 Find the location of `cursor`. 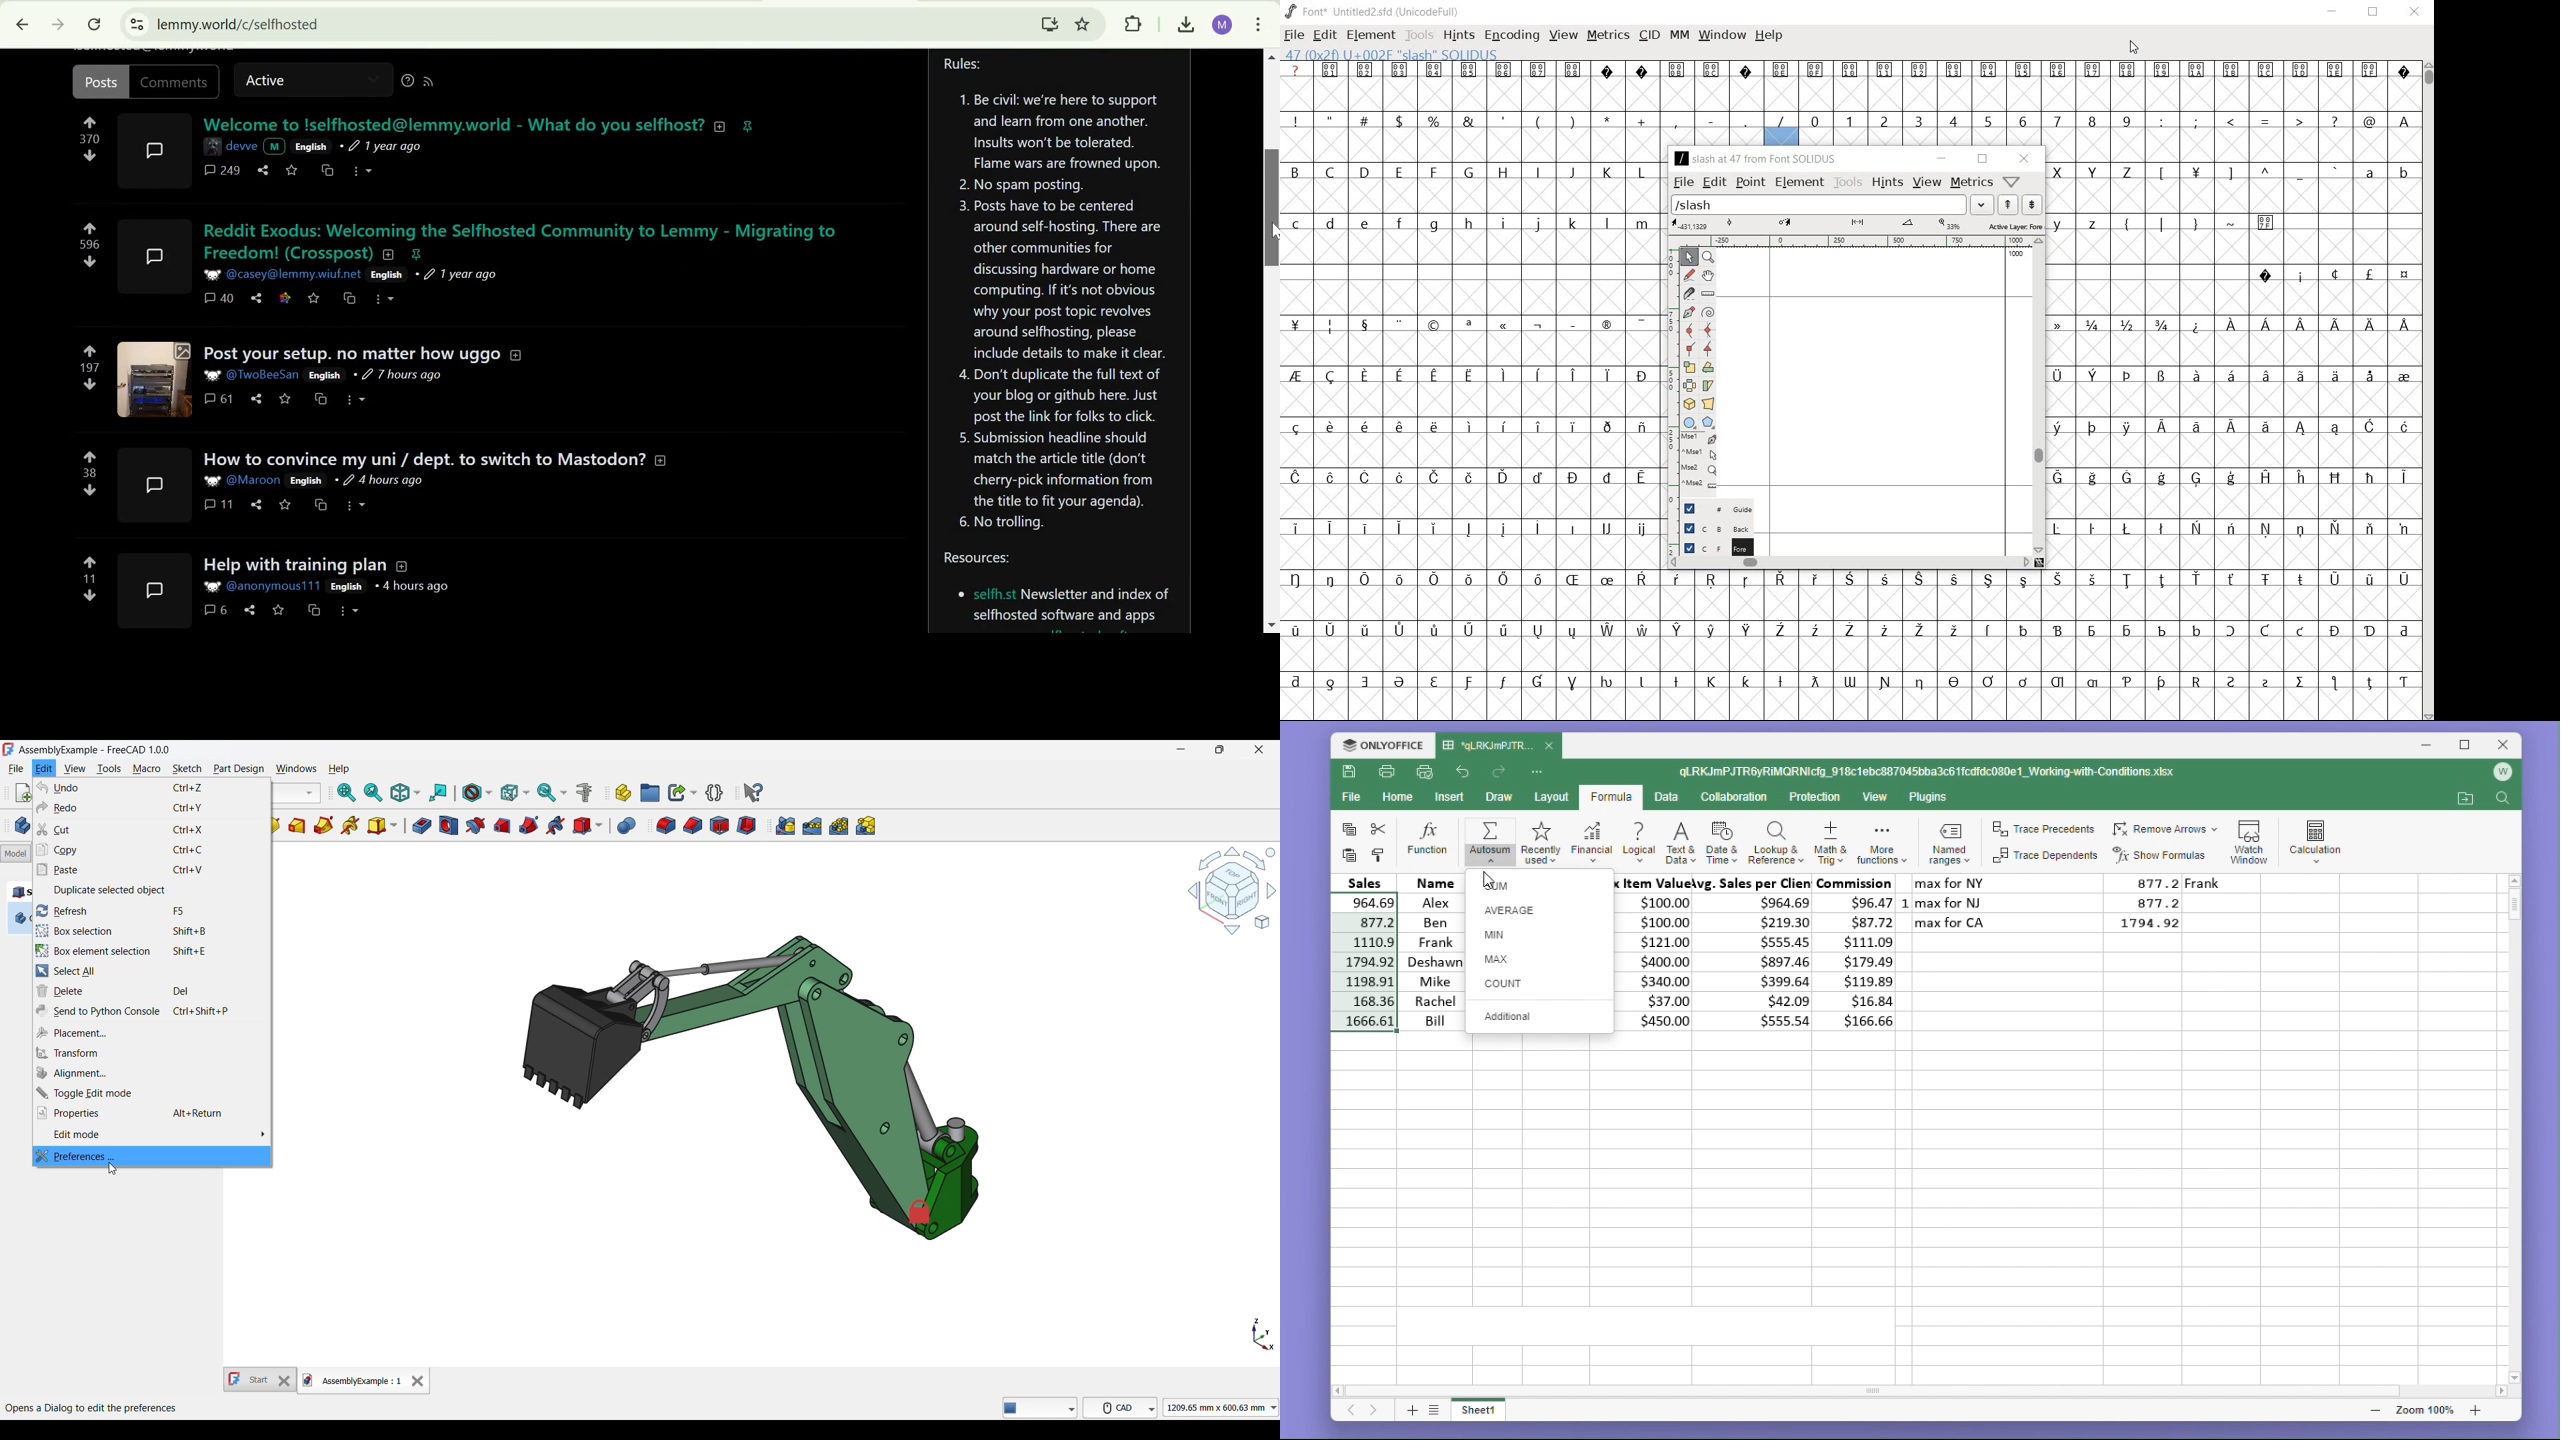

cursor is located at coordinates (113, 1171).